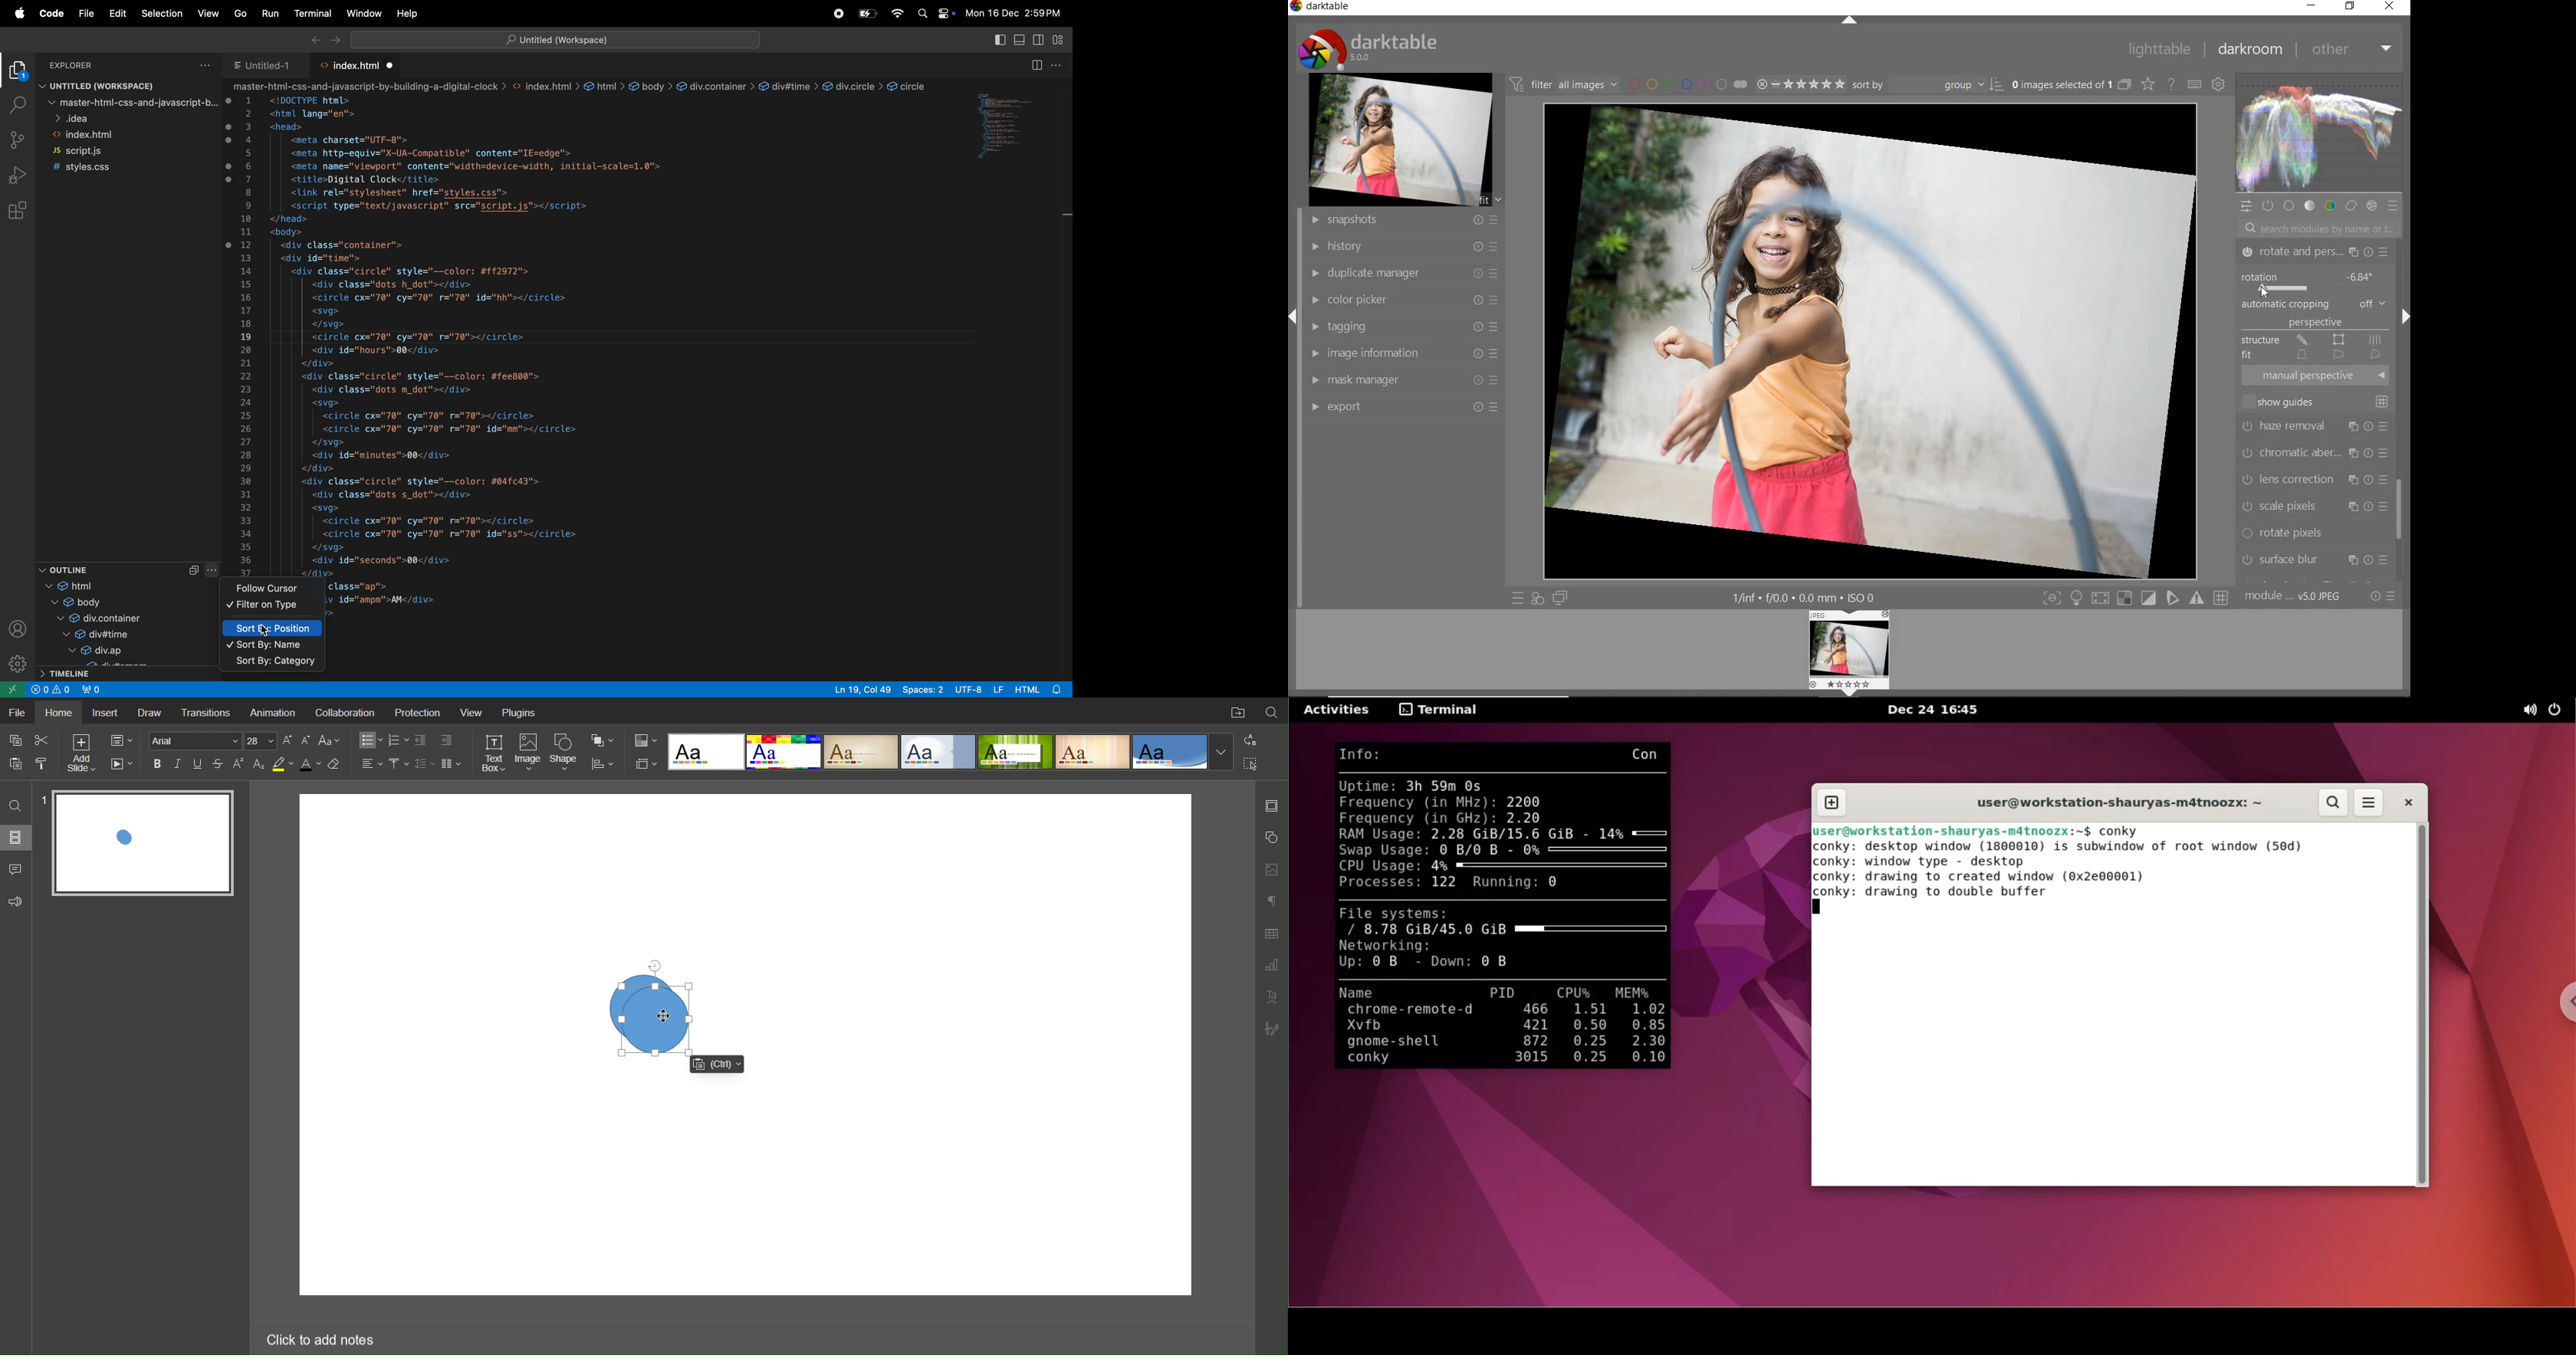 The image size is (2576, 1372). What do you see at coordinates (116, 652) in the screenshot?
I see `div up` at bounding box center [116, 652].